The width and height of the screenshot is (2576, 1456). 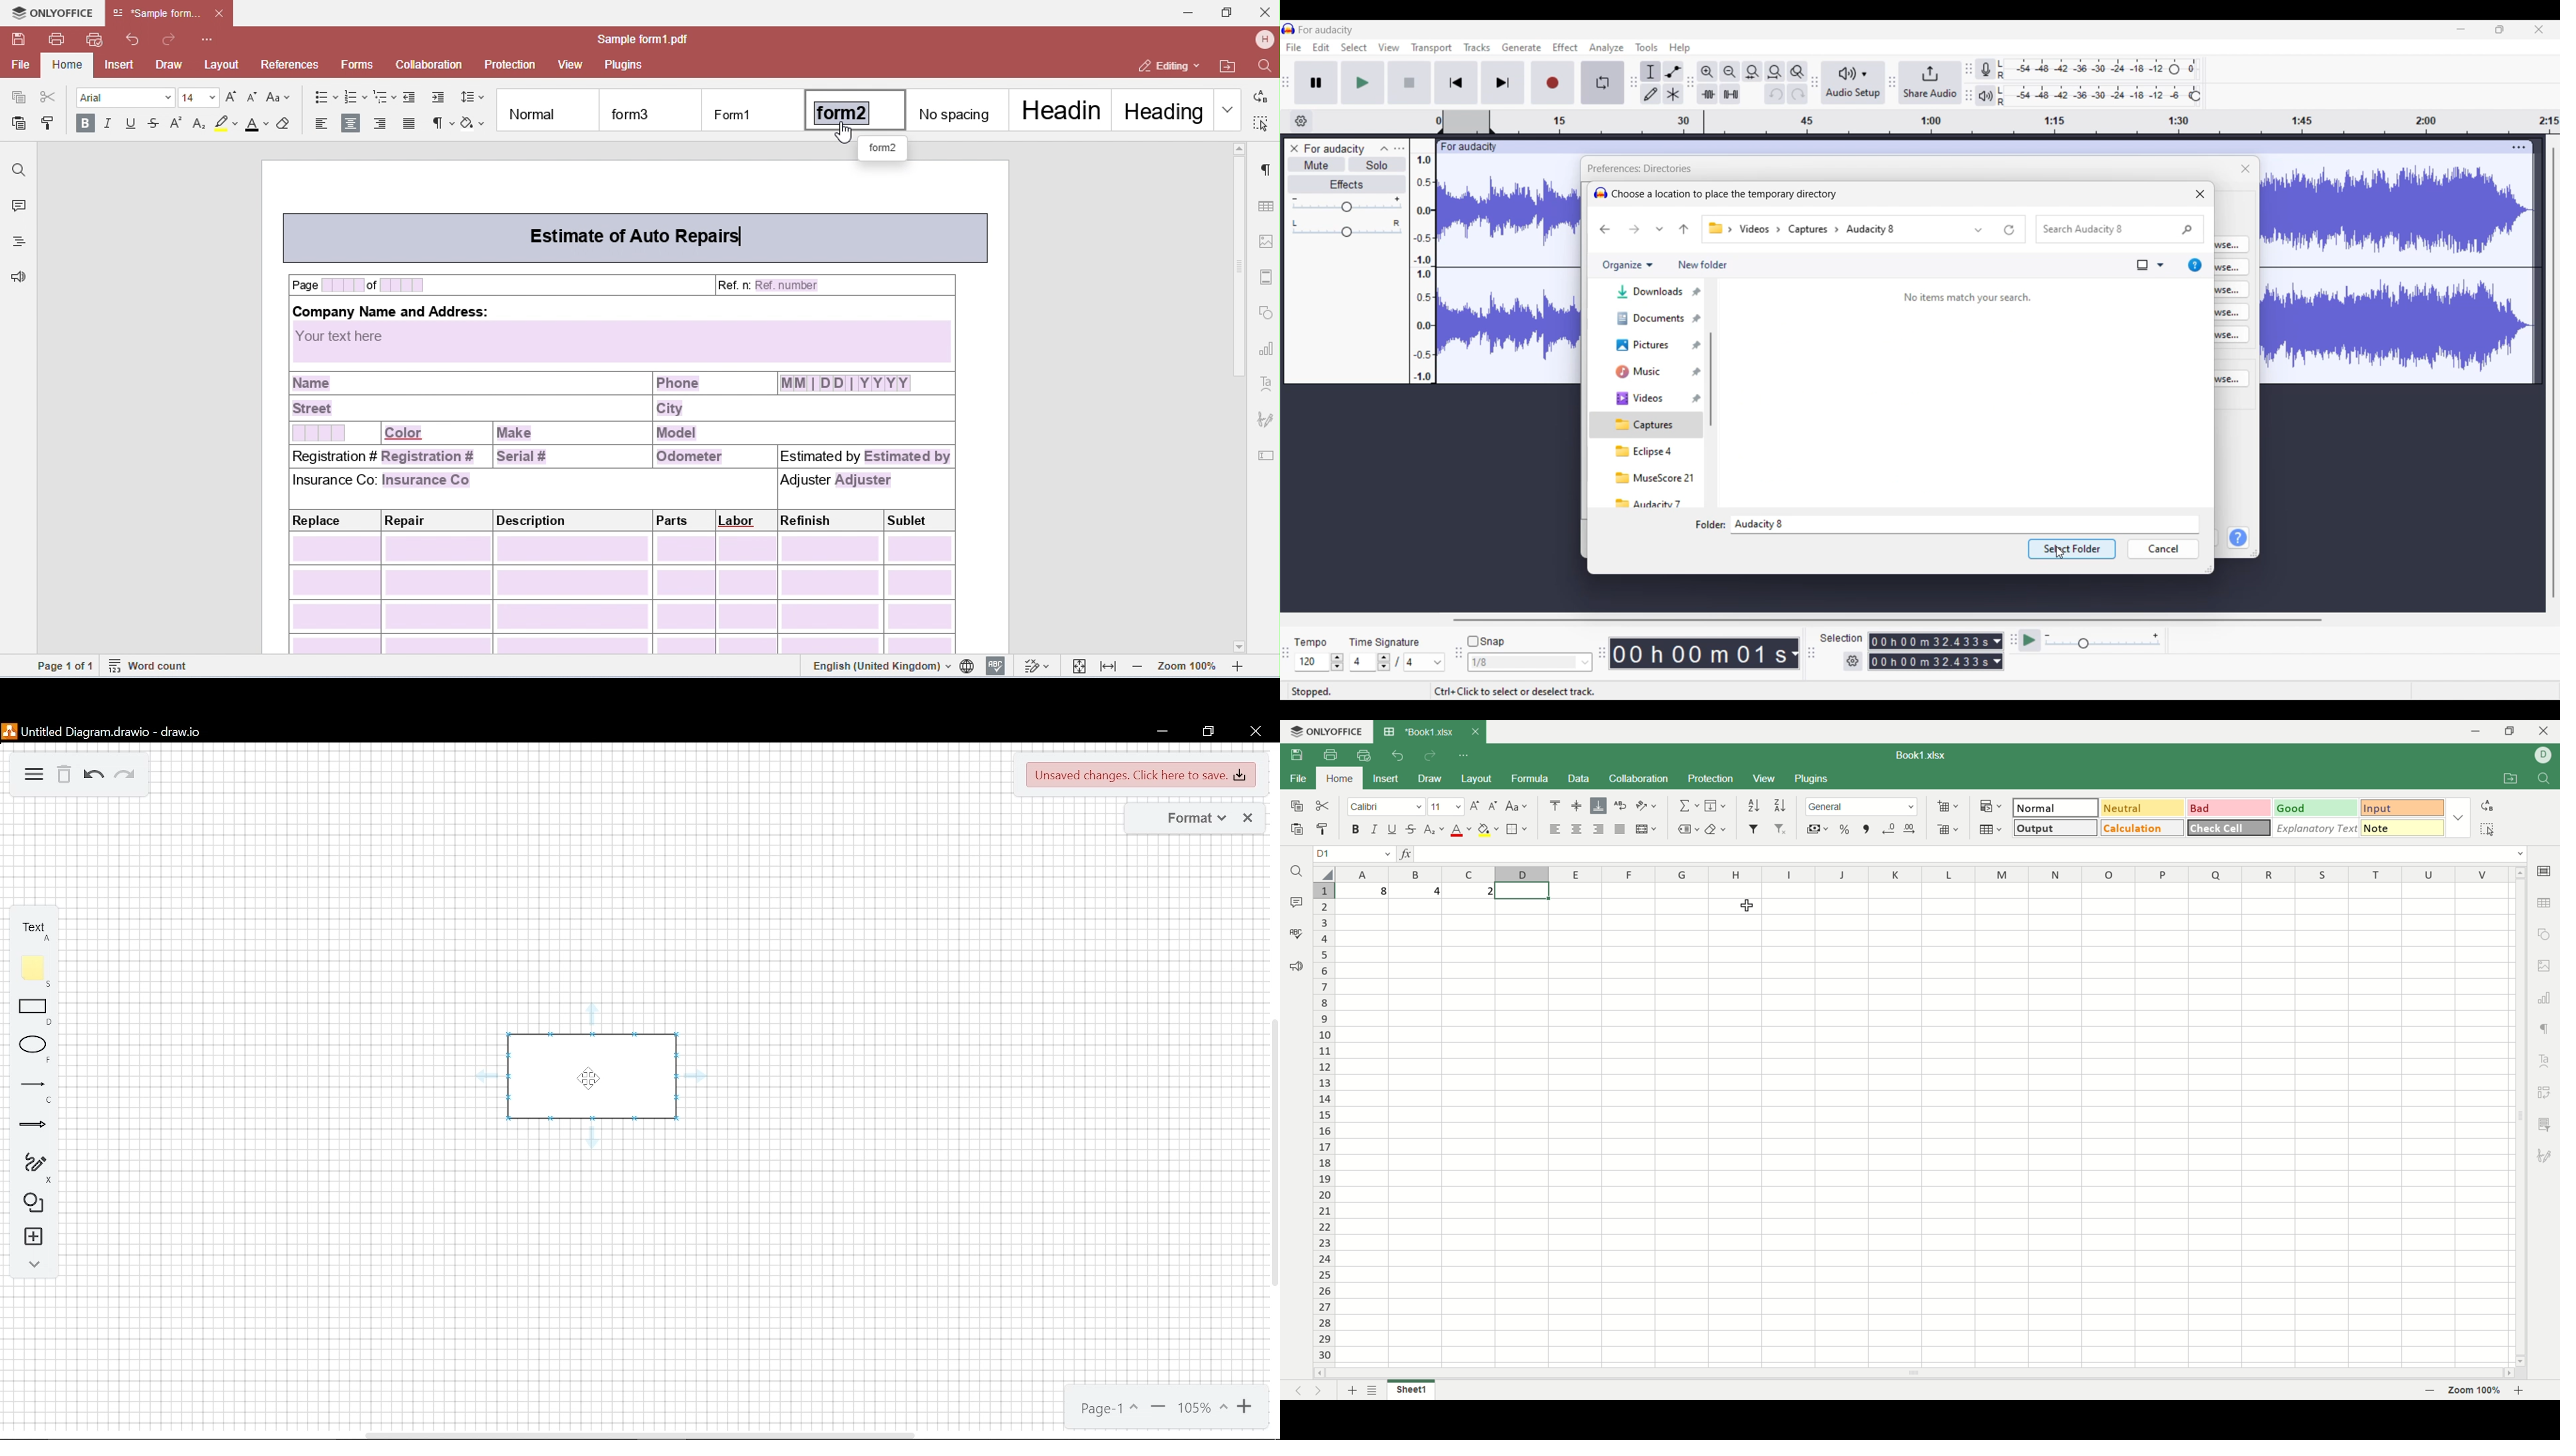 What do you see at coordinates (1673, 72) in the screenshot?
I see `Envelop tool` at bounding box center [1673, 72].